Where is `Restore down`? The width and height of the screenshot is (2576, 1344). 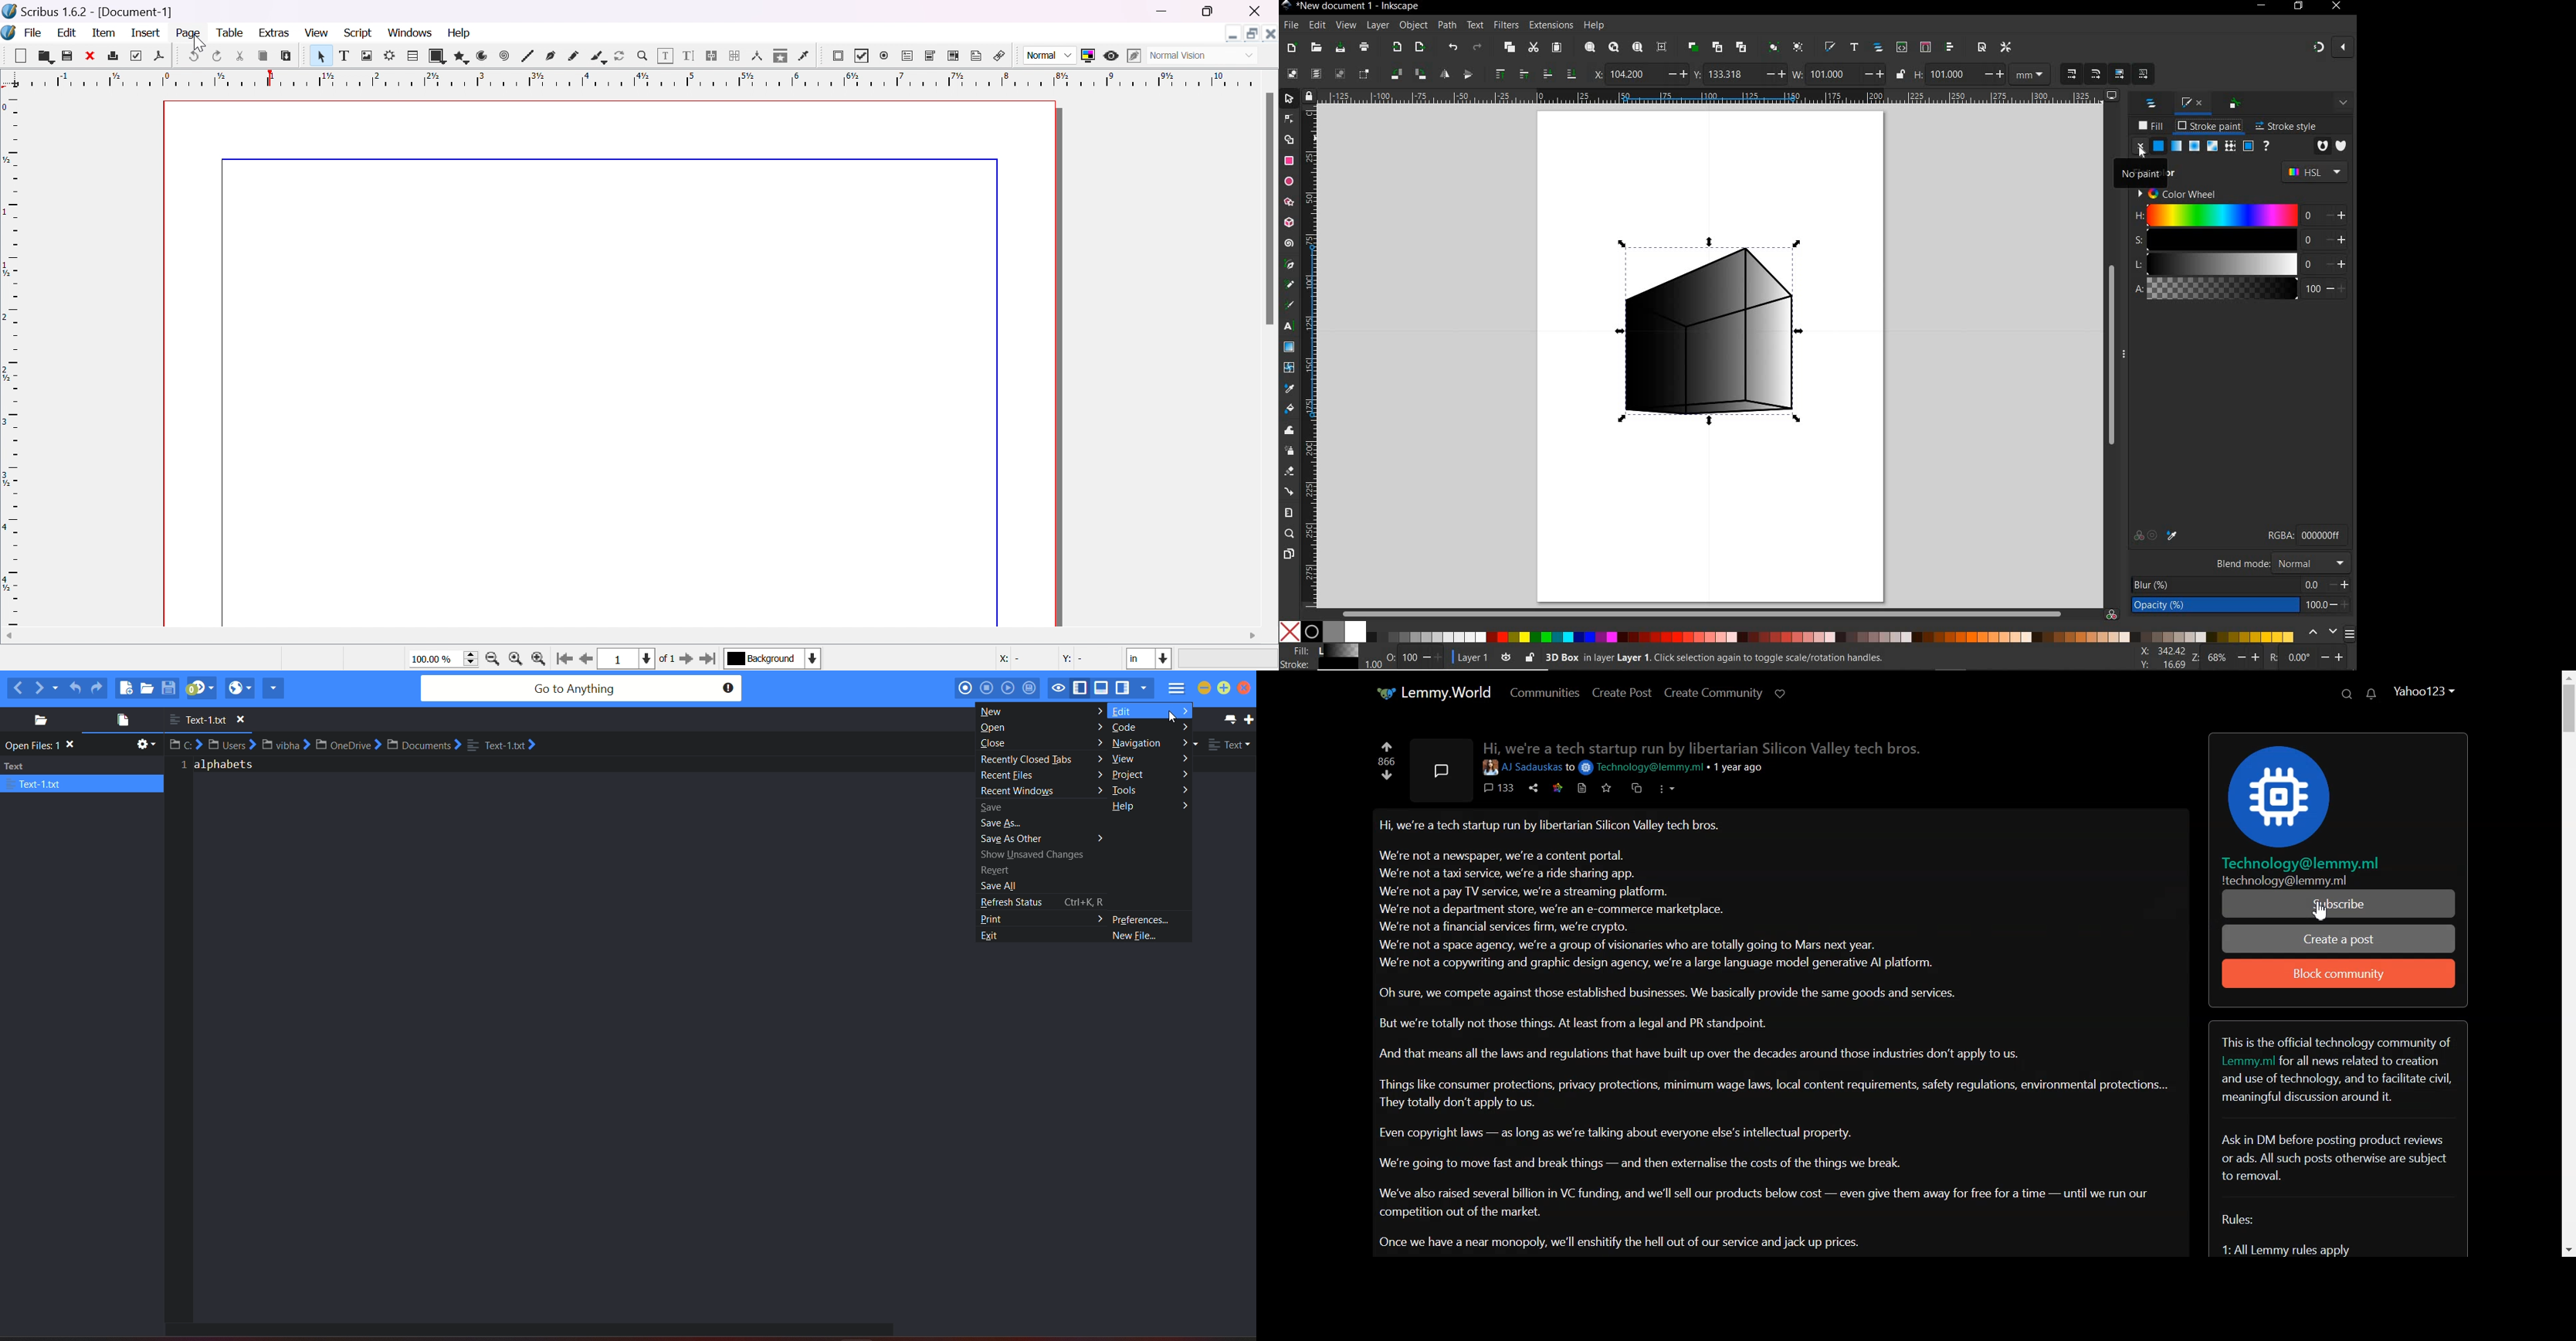
Restore down is located at coordinates (1254, 33).